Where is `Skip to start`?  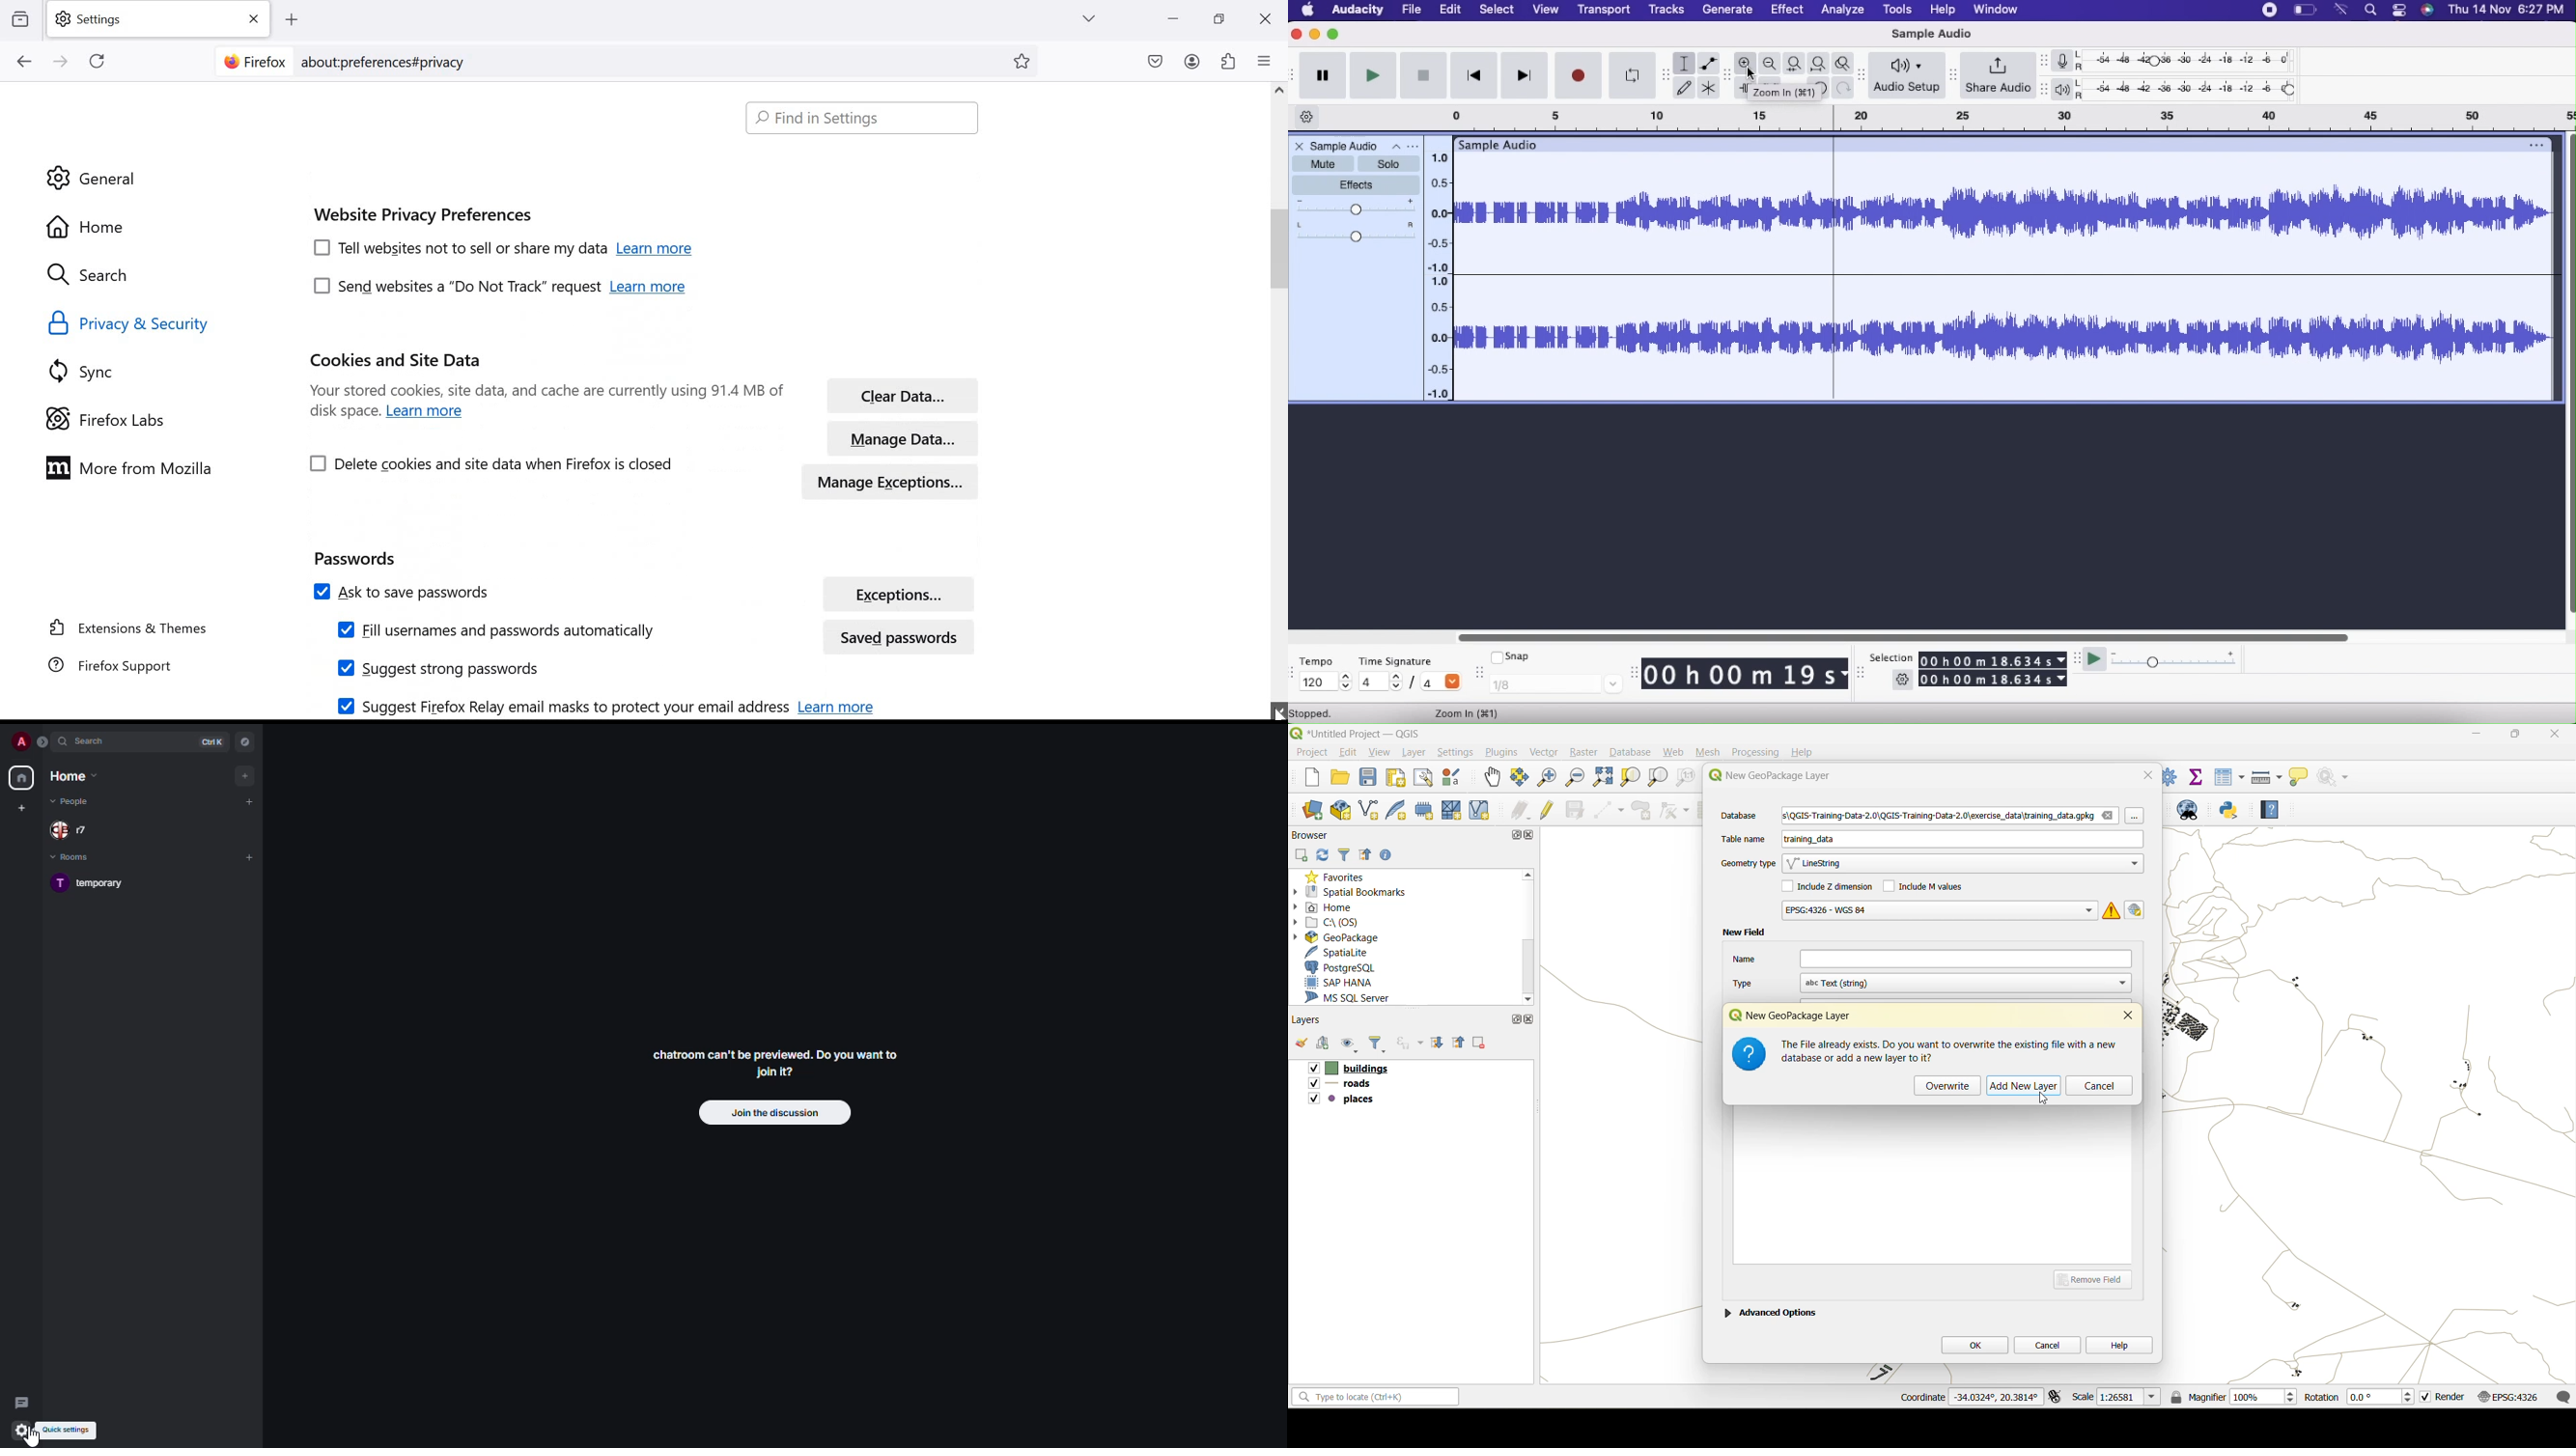
Skip to start is located at coordinates (1474, 75).